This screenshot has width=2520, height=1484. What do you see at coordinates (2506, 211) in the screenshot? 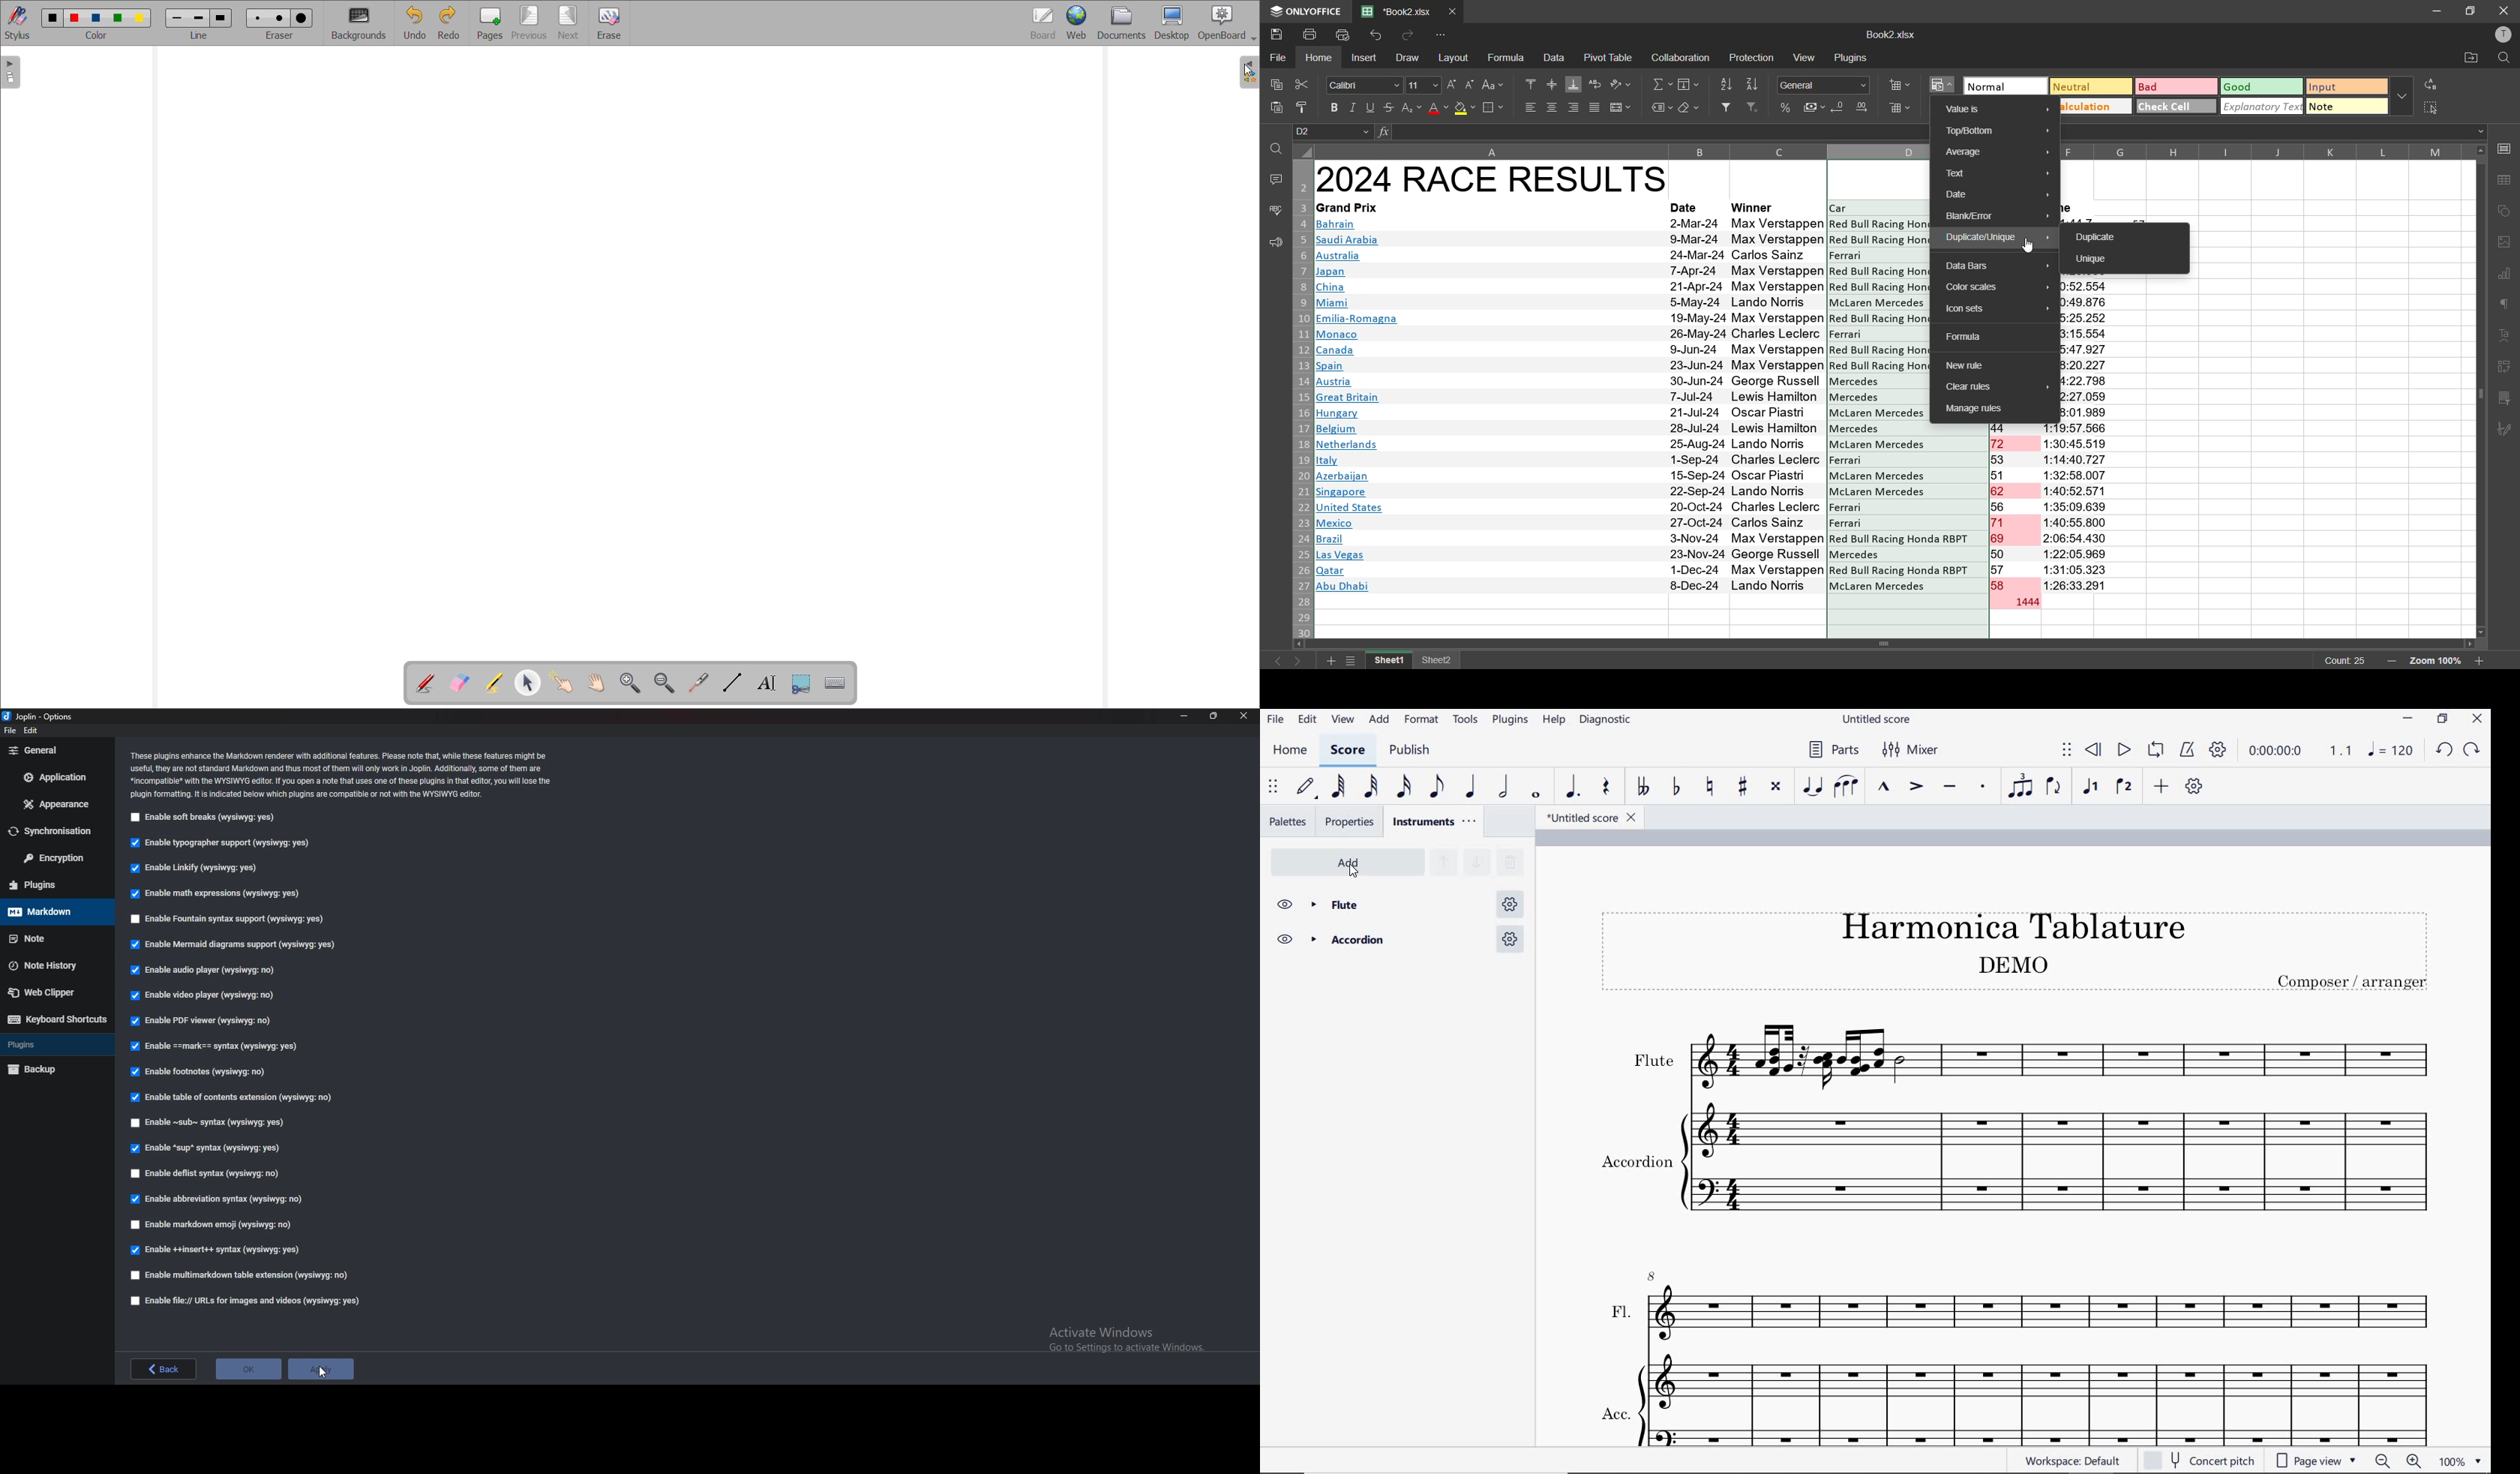
I see `shapes` at bounding box center [2506, 211].